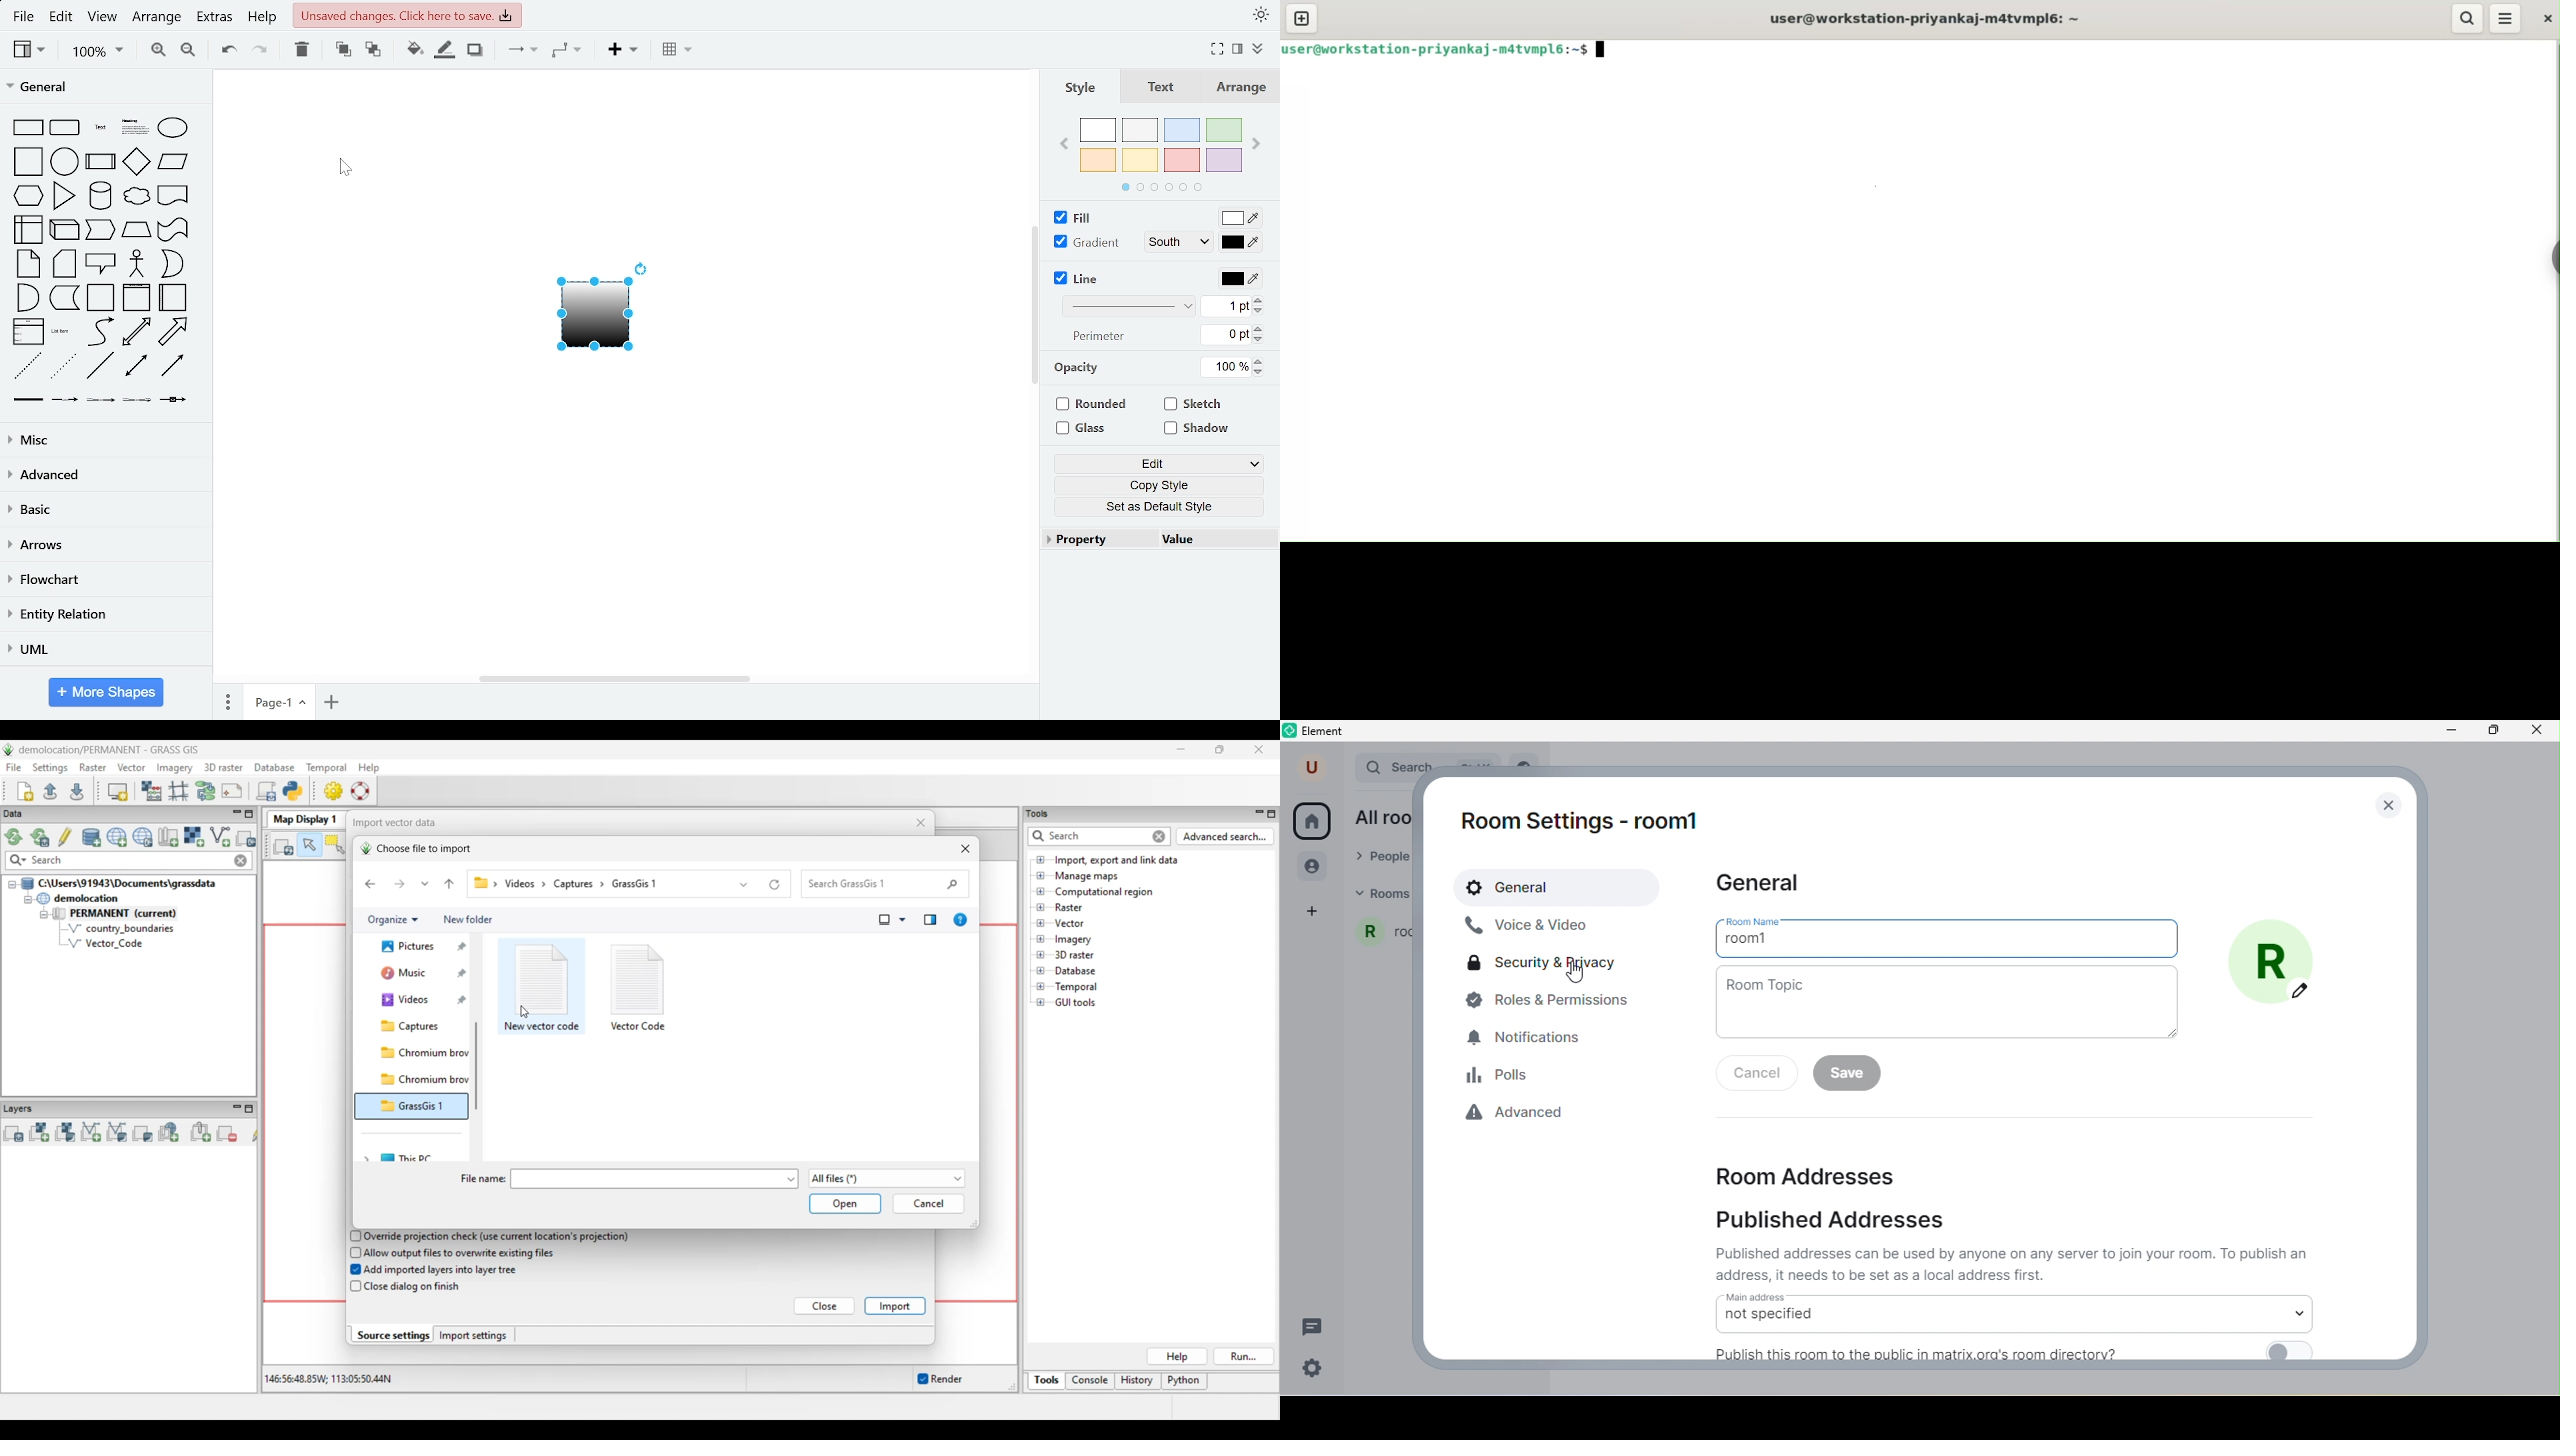  What do you see at coordinates (1240, 89) in the screenshot?
I see `arrange` at bounding box center [1240, 89].